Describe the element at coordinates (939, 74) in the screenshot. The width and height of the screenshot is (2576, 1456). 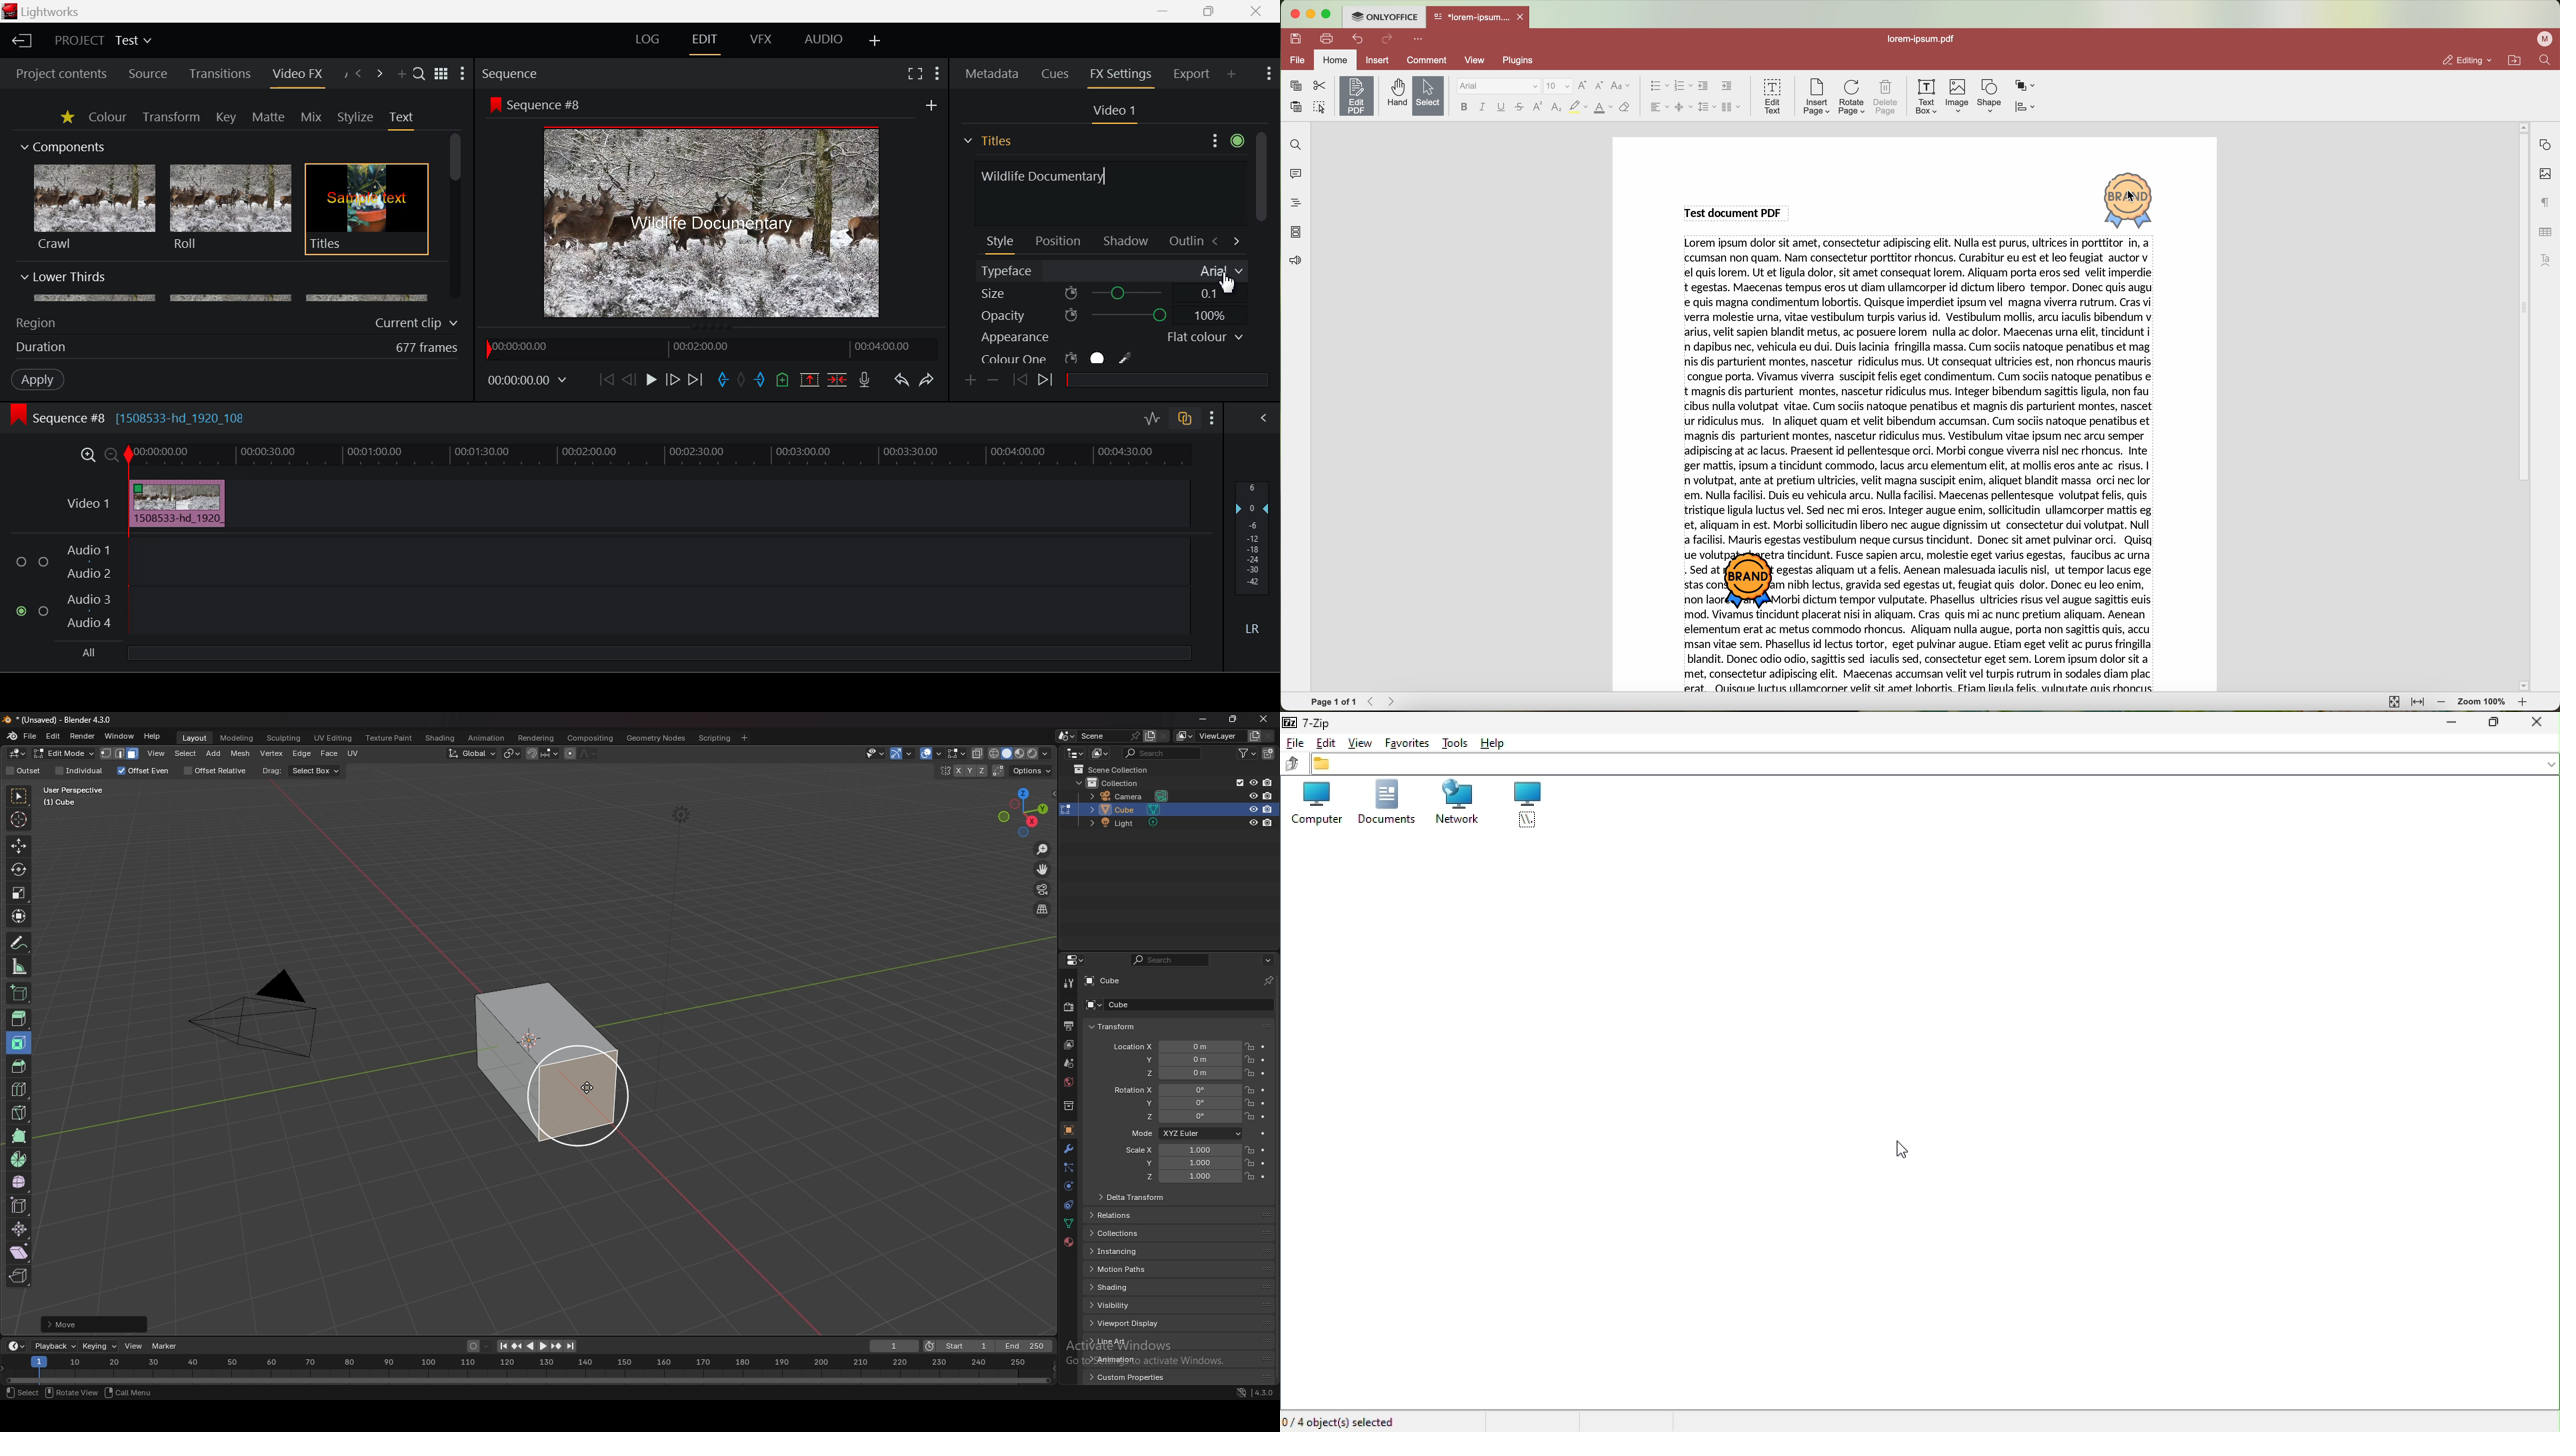
I see `Show Settings` at that location.